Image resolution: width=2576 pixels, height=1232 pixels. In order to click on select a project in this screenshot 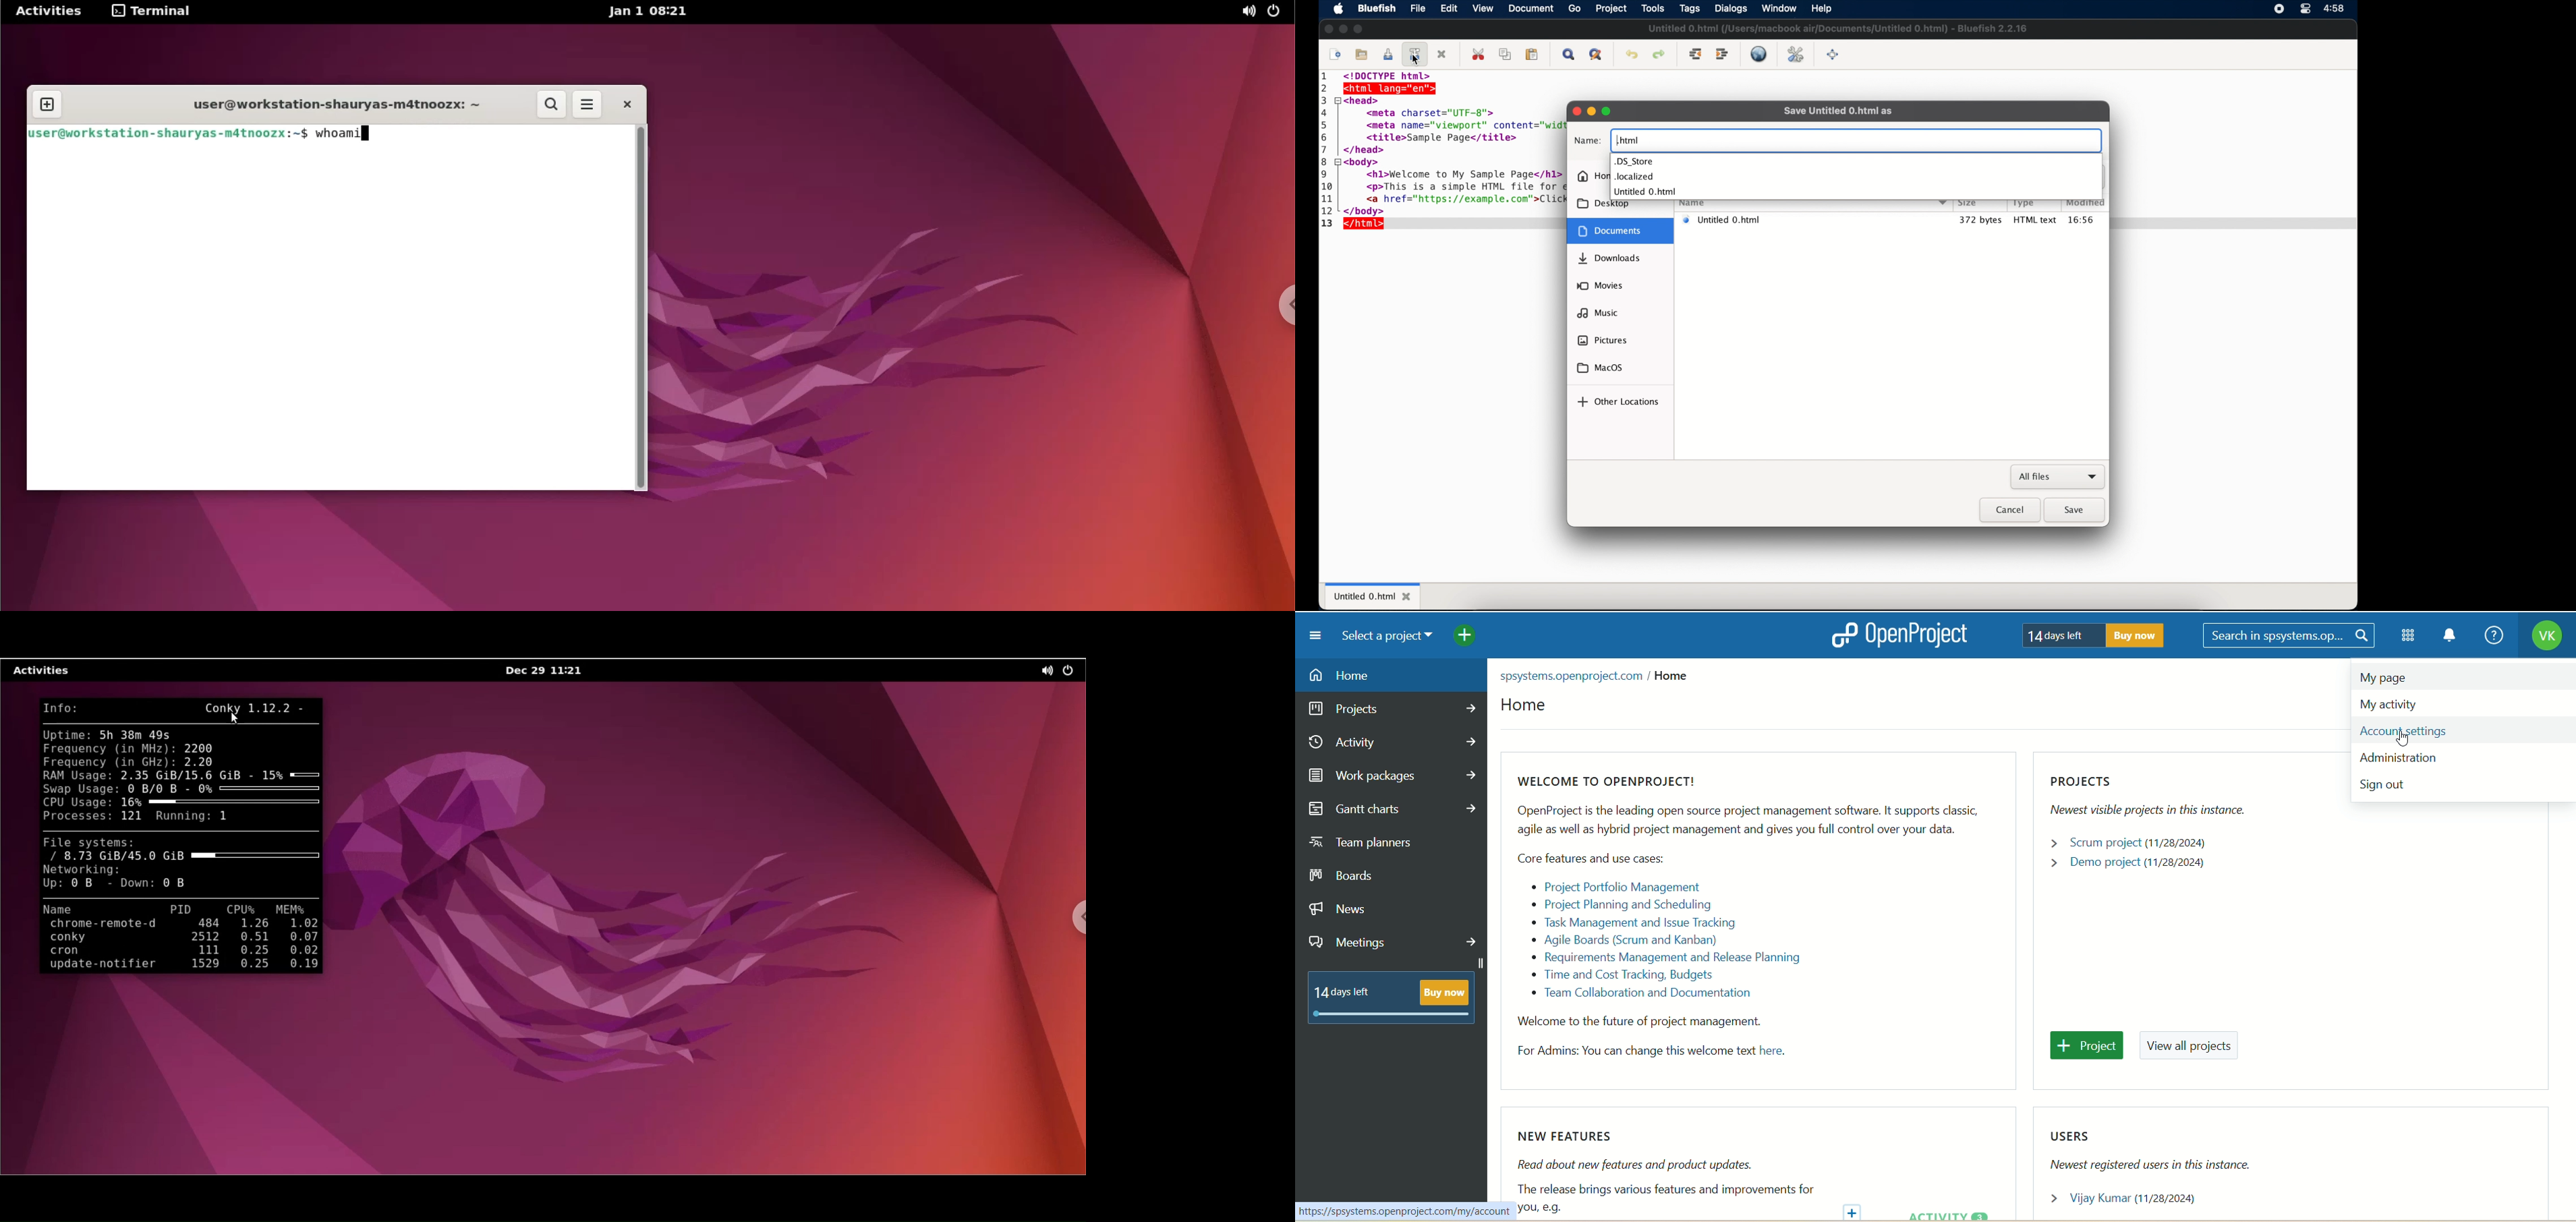, I will do `click(1382, 636)`.